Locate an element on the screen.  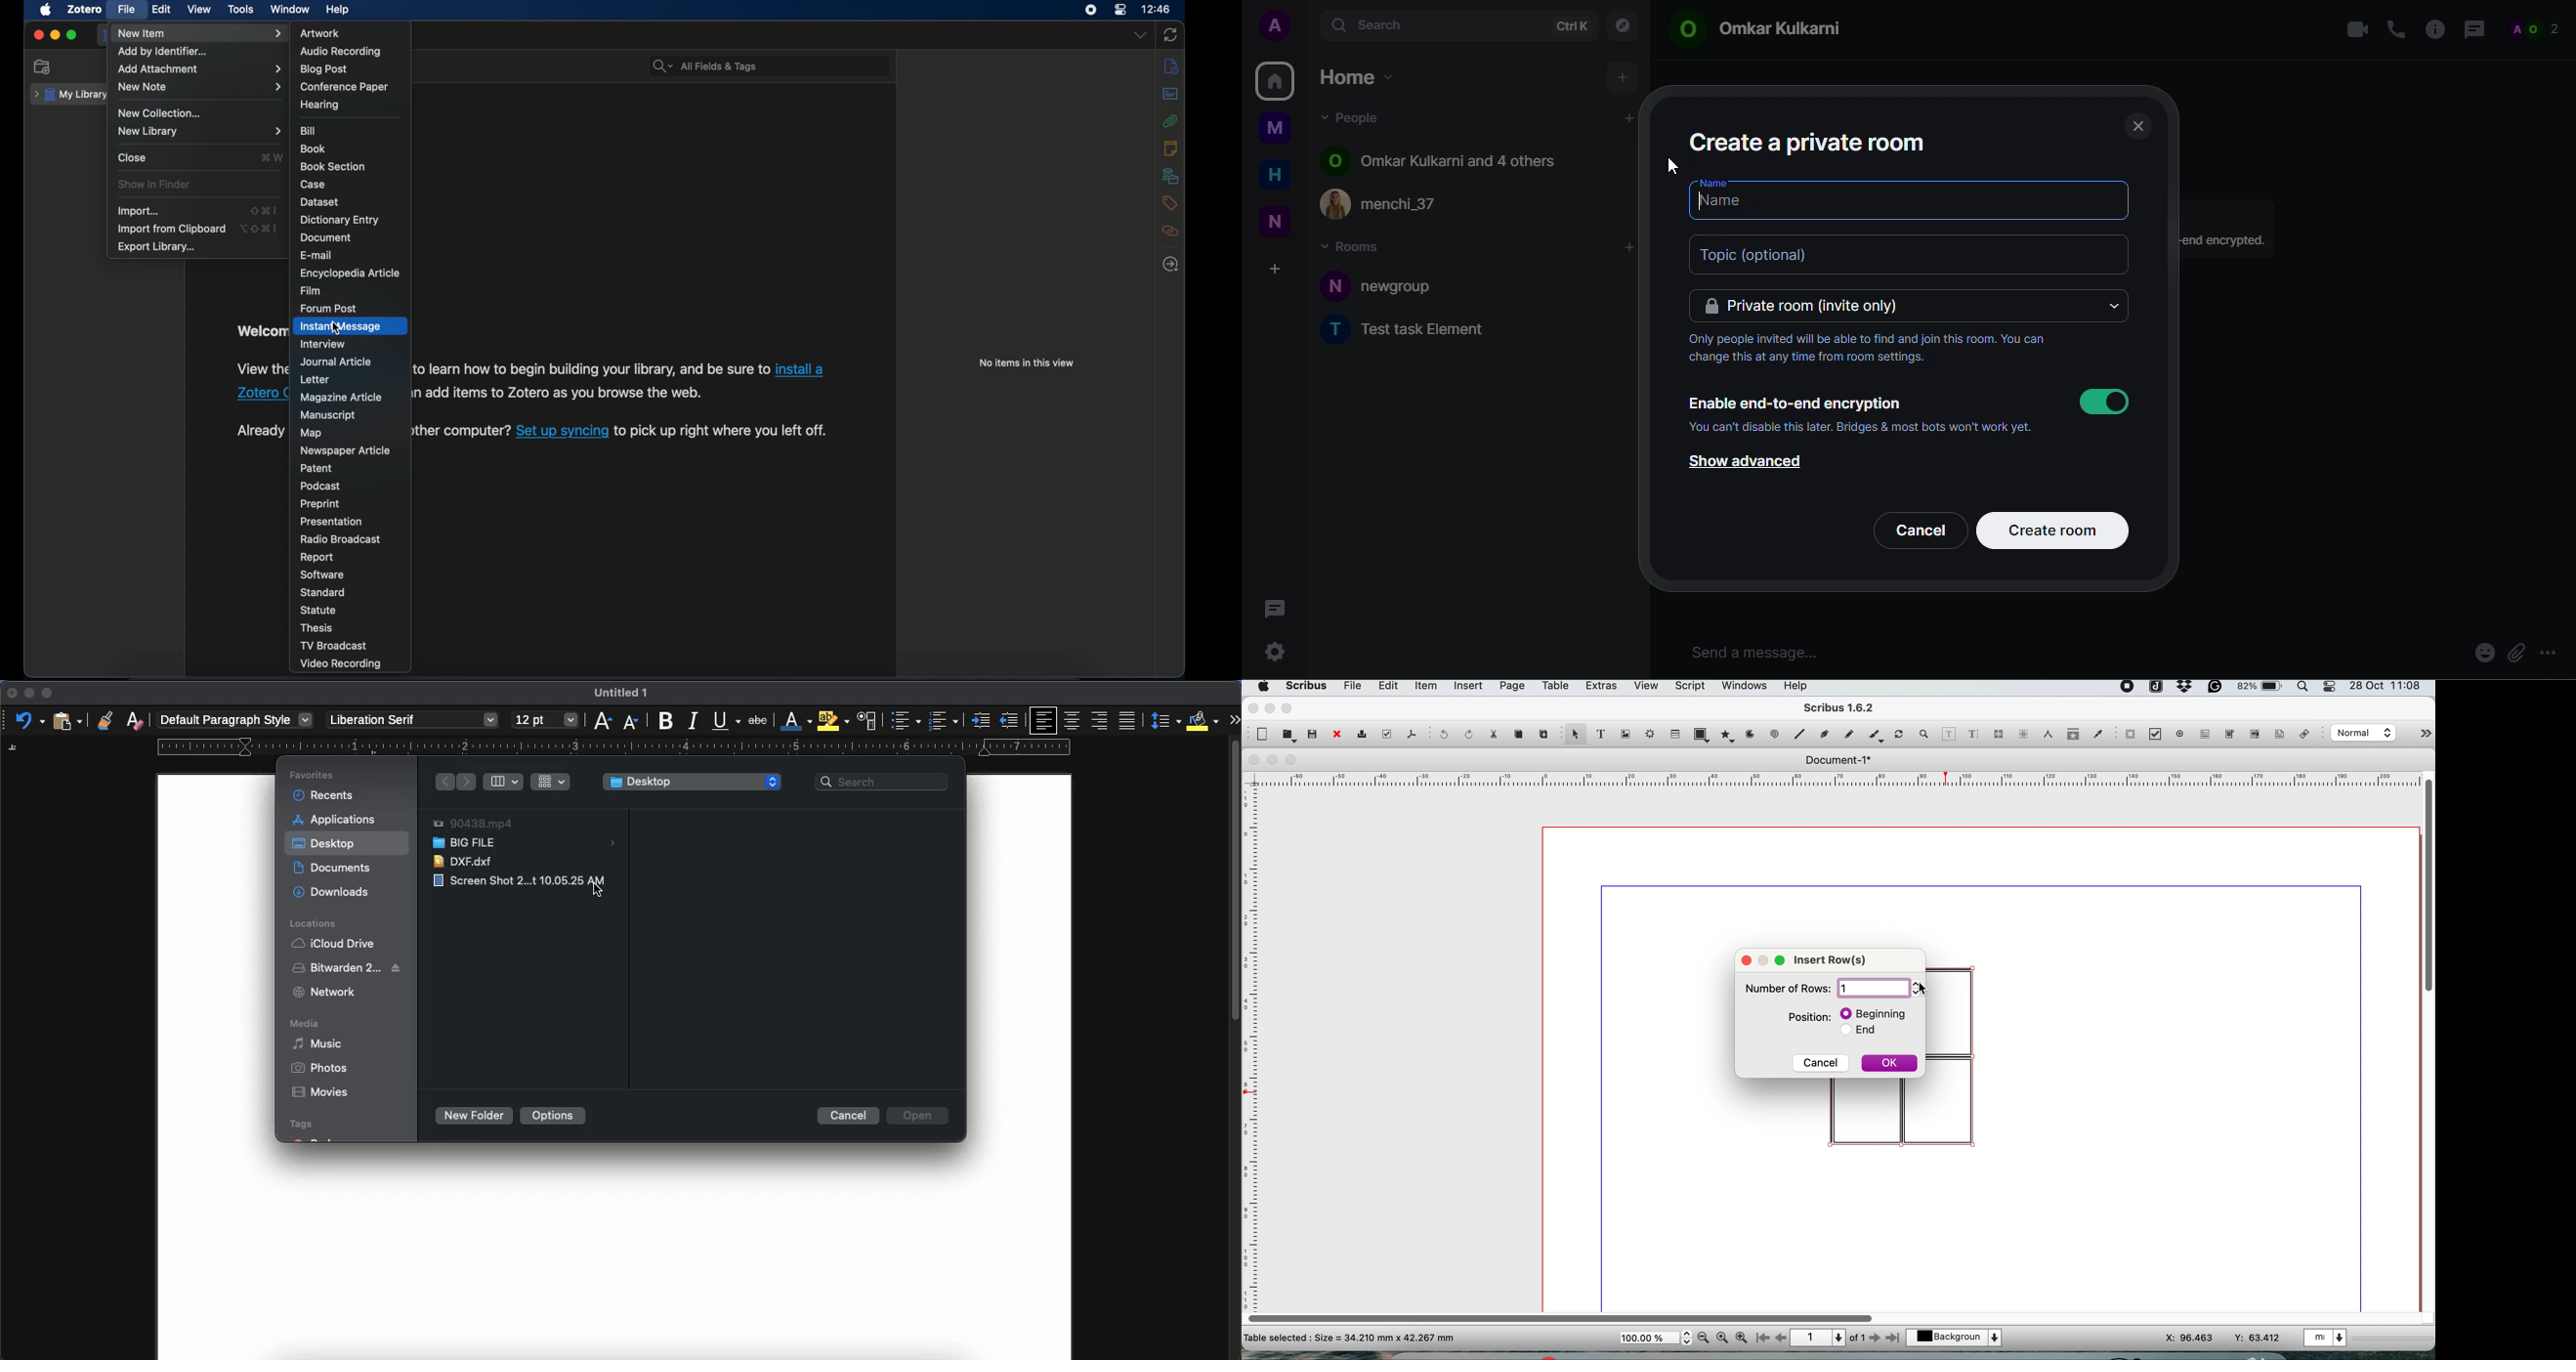
magazine article is located at coordinates (341, 398).